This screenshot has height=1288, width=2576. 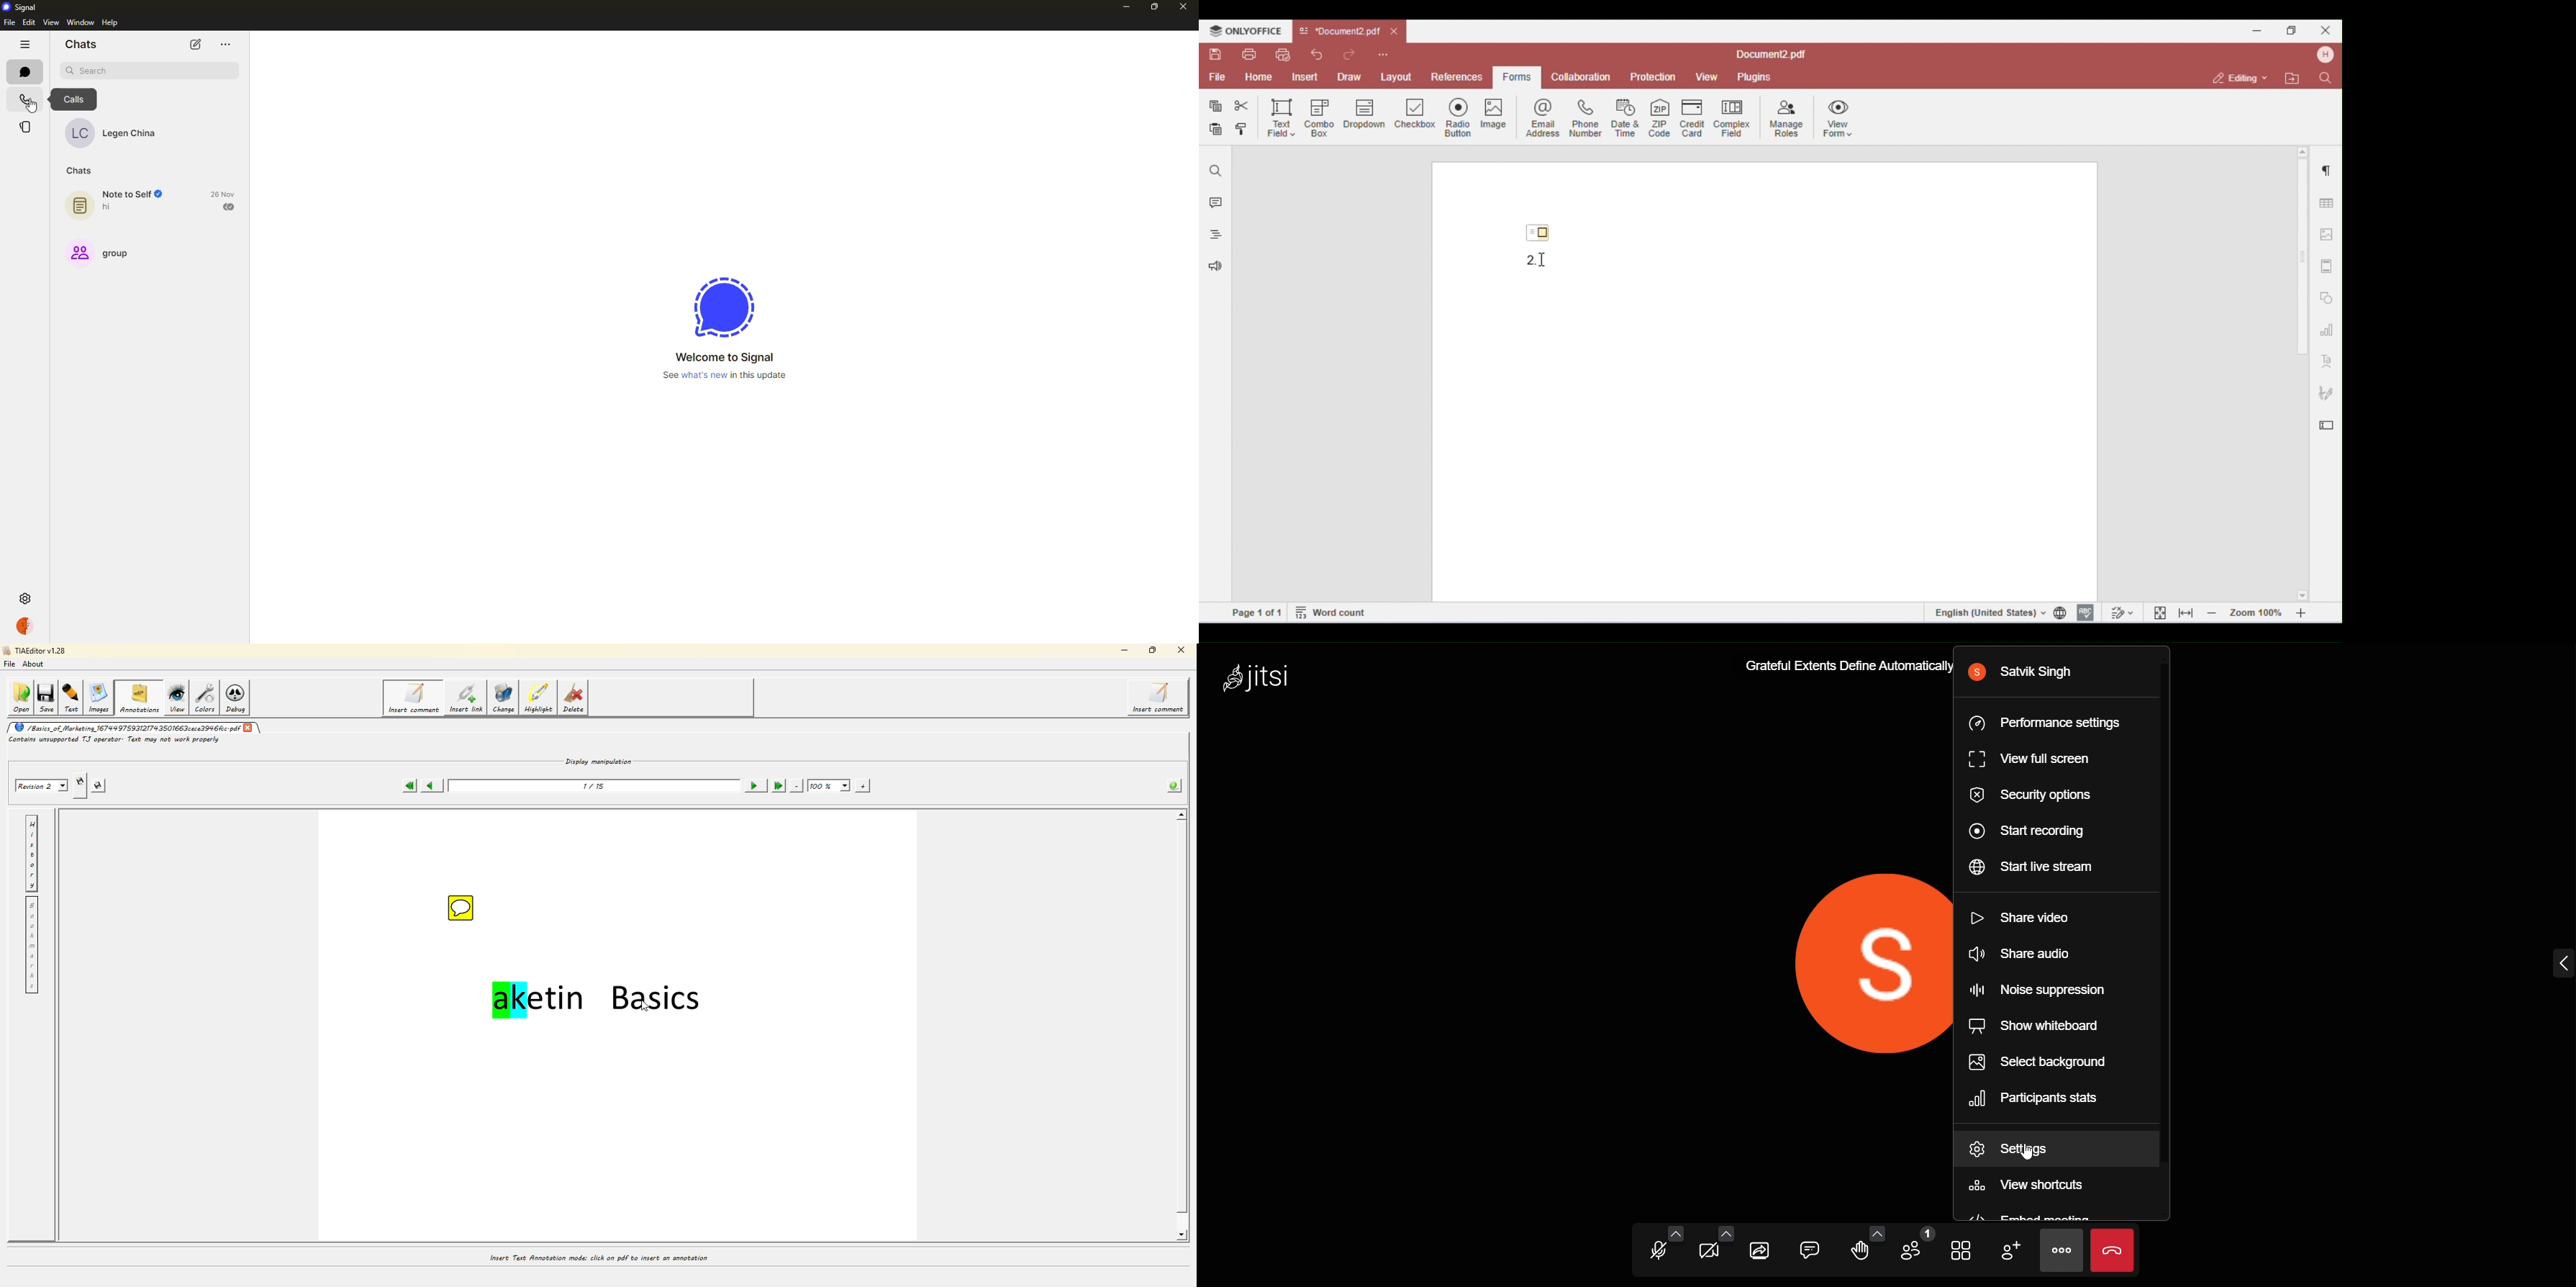 I want to click on profile, so click(x=25, y=627).